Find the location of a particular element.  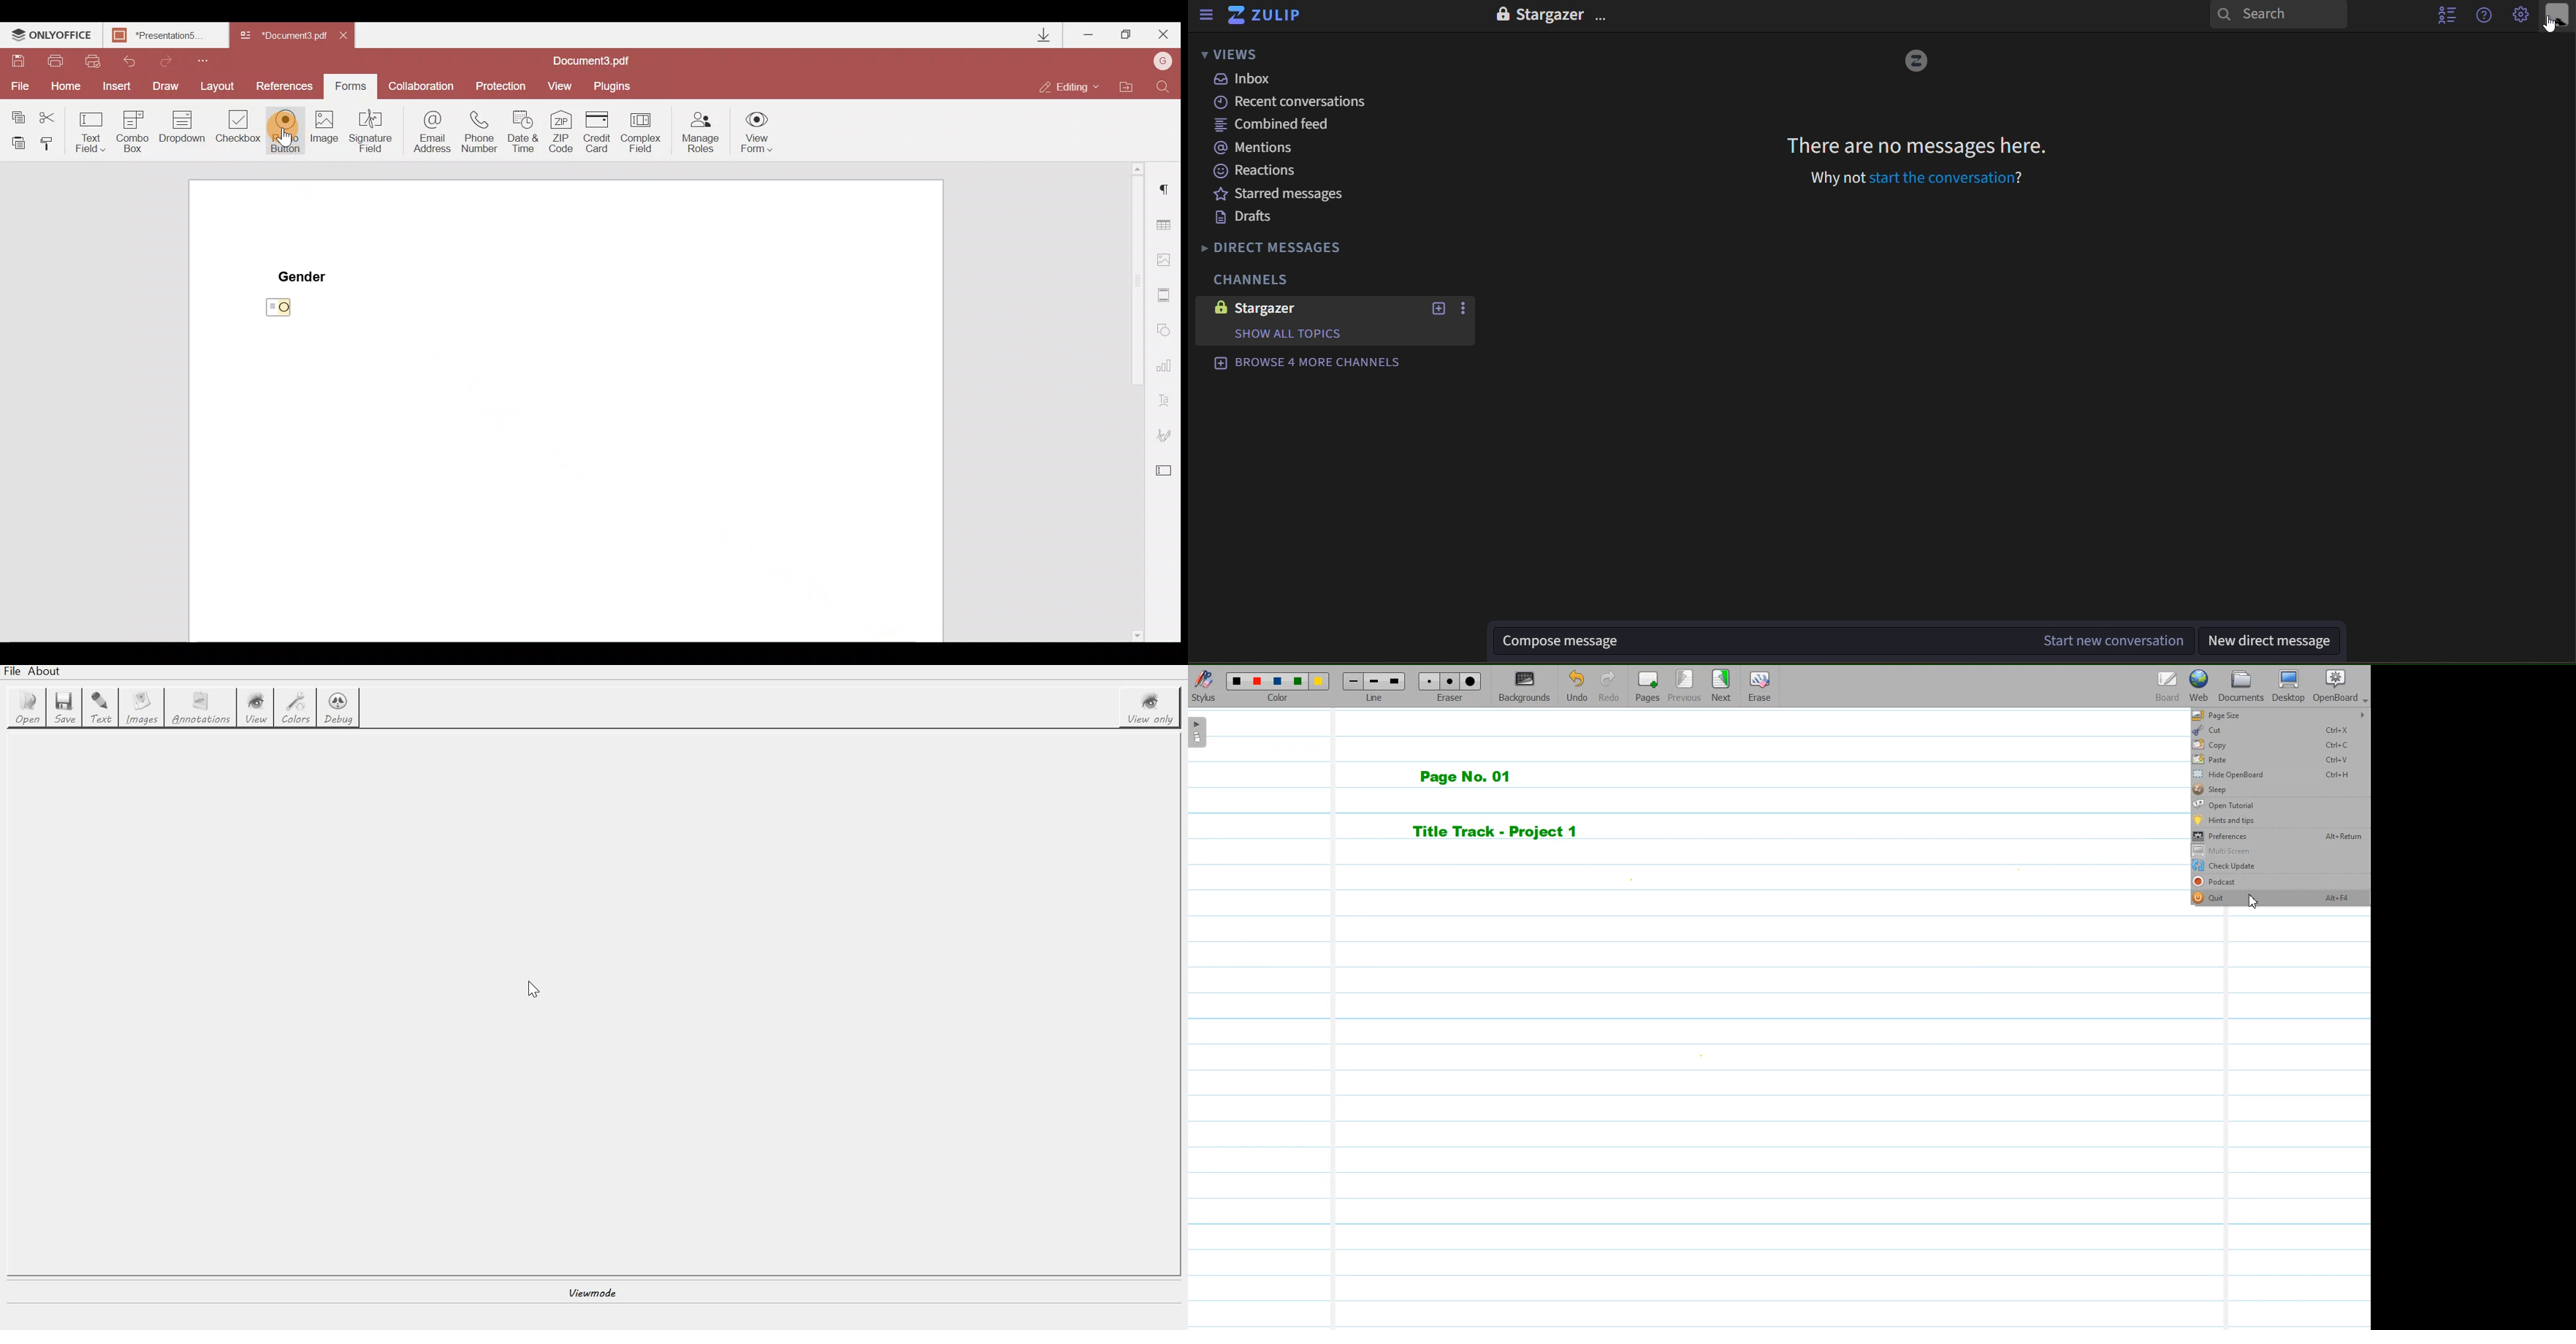

personal topic is located at coordinates (2558, 16).